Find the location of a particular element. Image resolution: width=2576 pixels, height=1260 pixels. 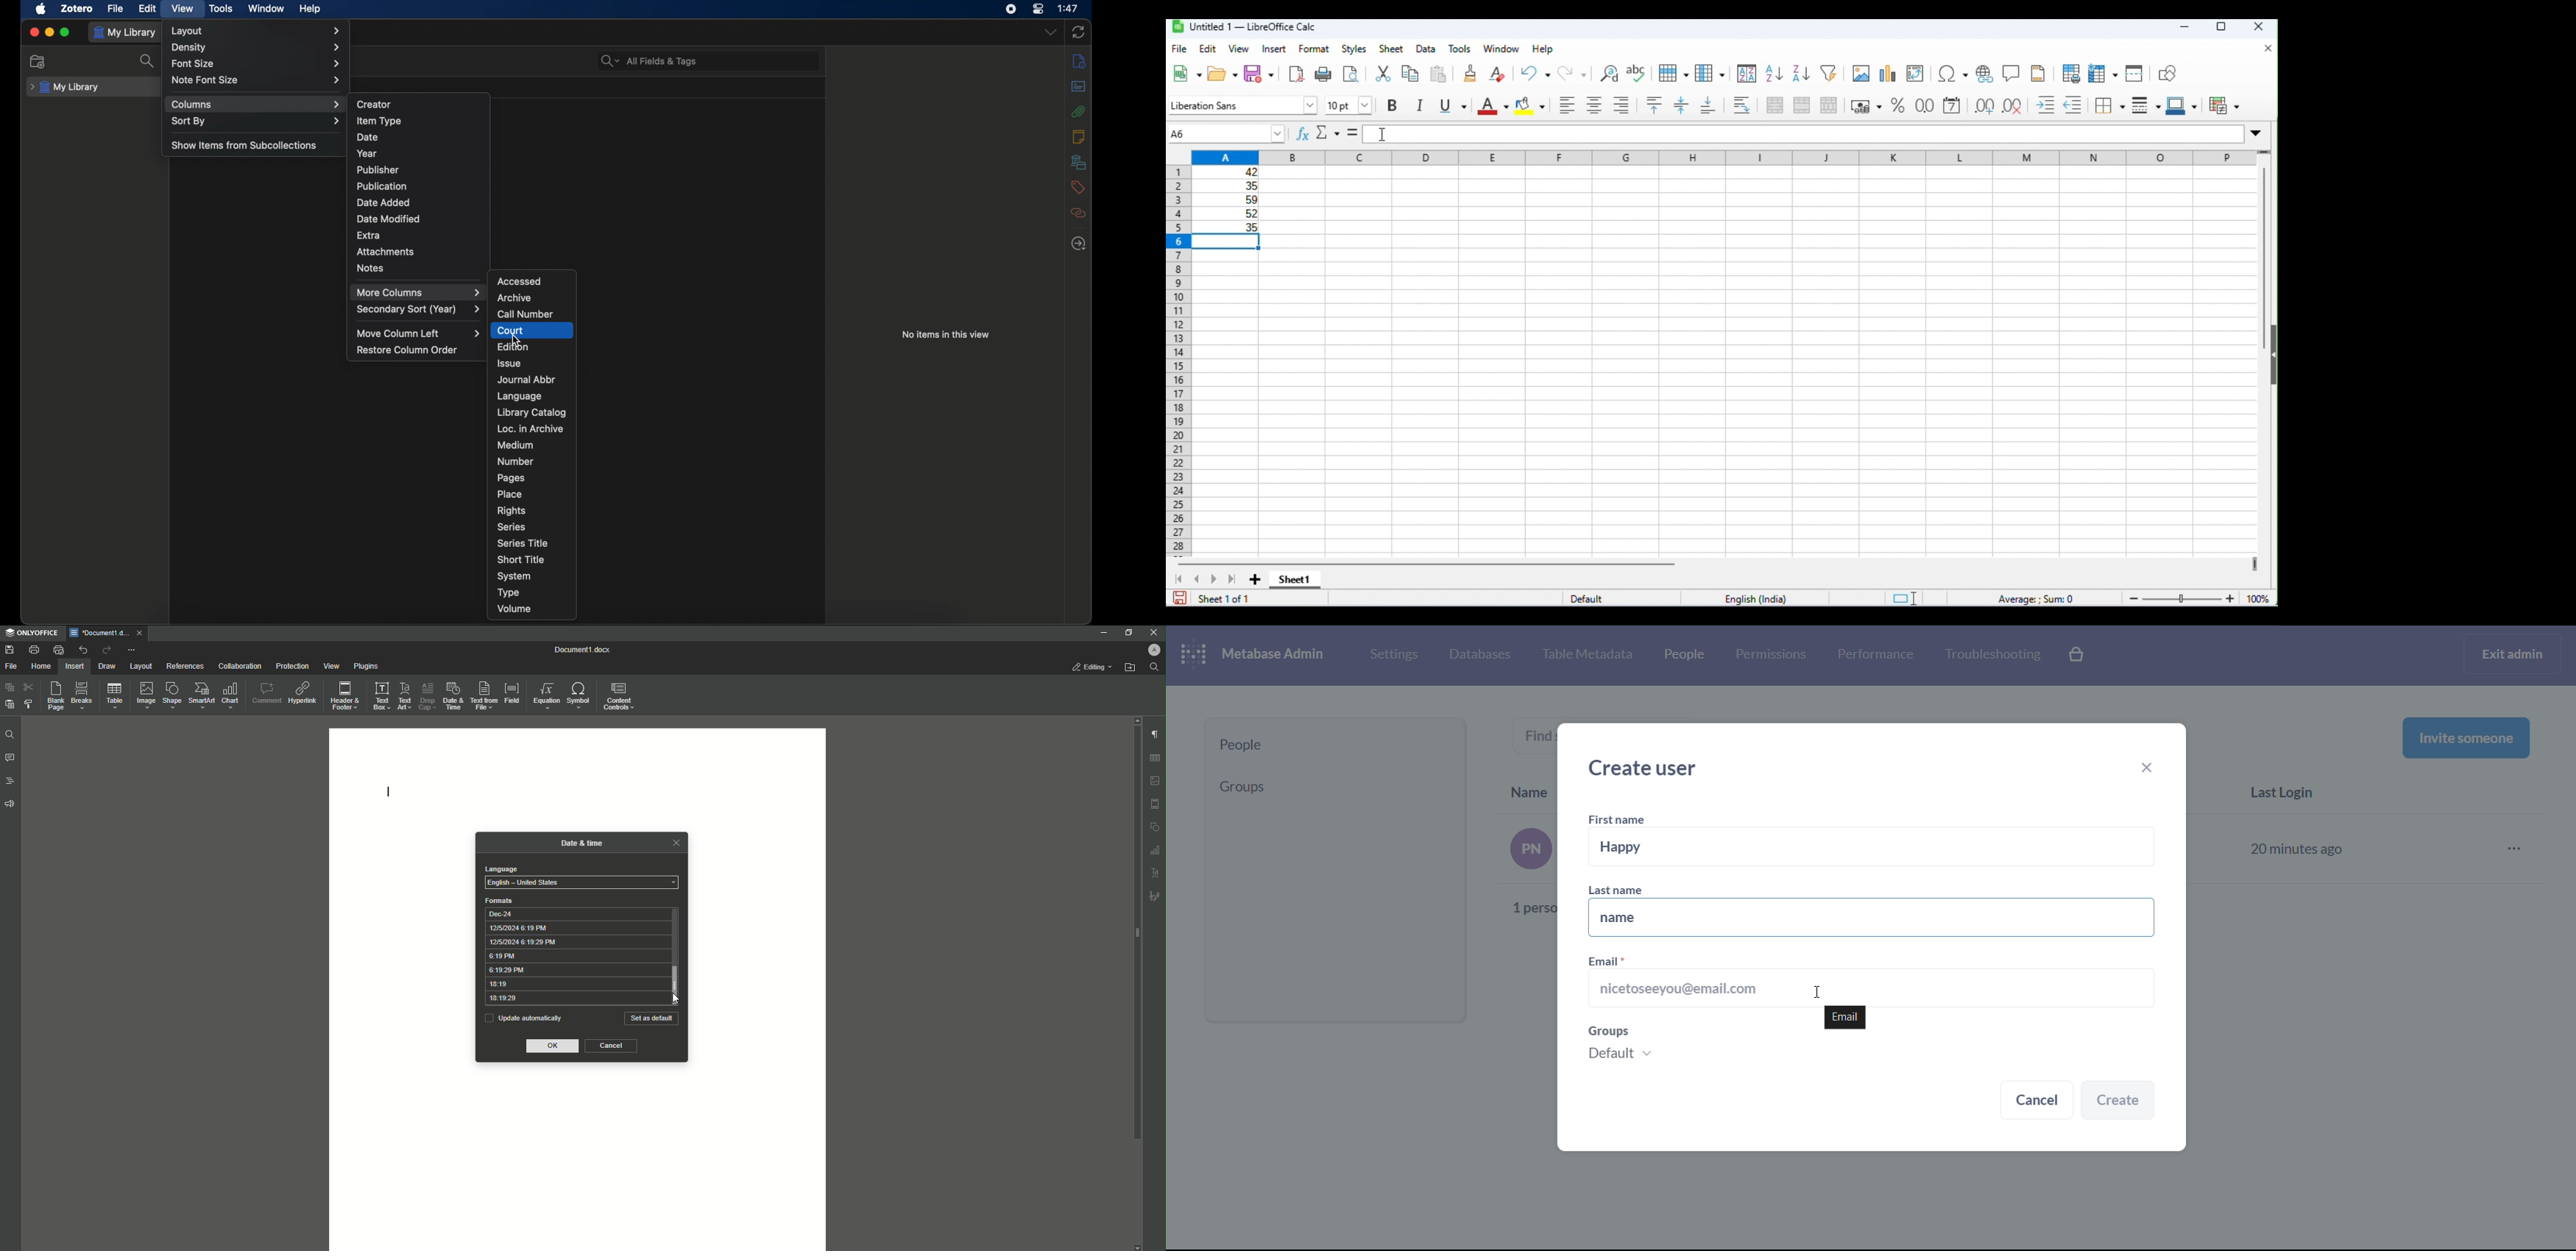

Shape is located at coordinates (170, 695).